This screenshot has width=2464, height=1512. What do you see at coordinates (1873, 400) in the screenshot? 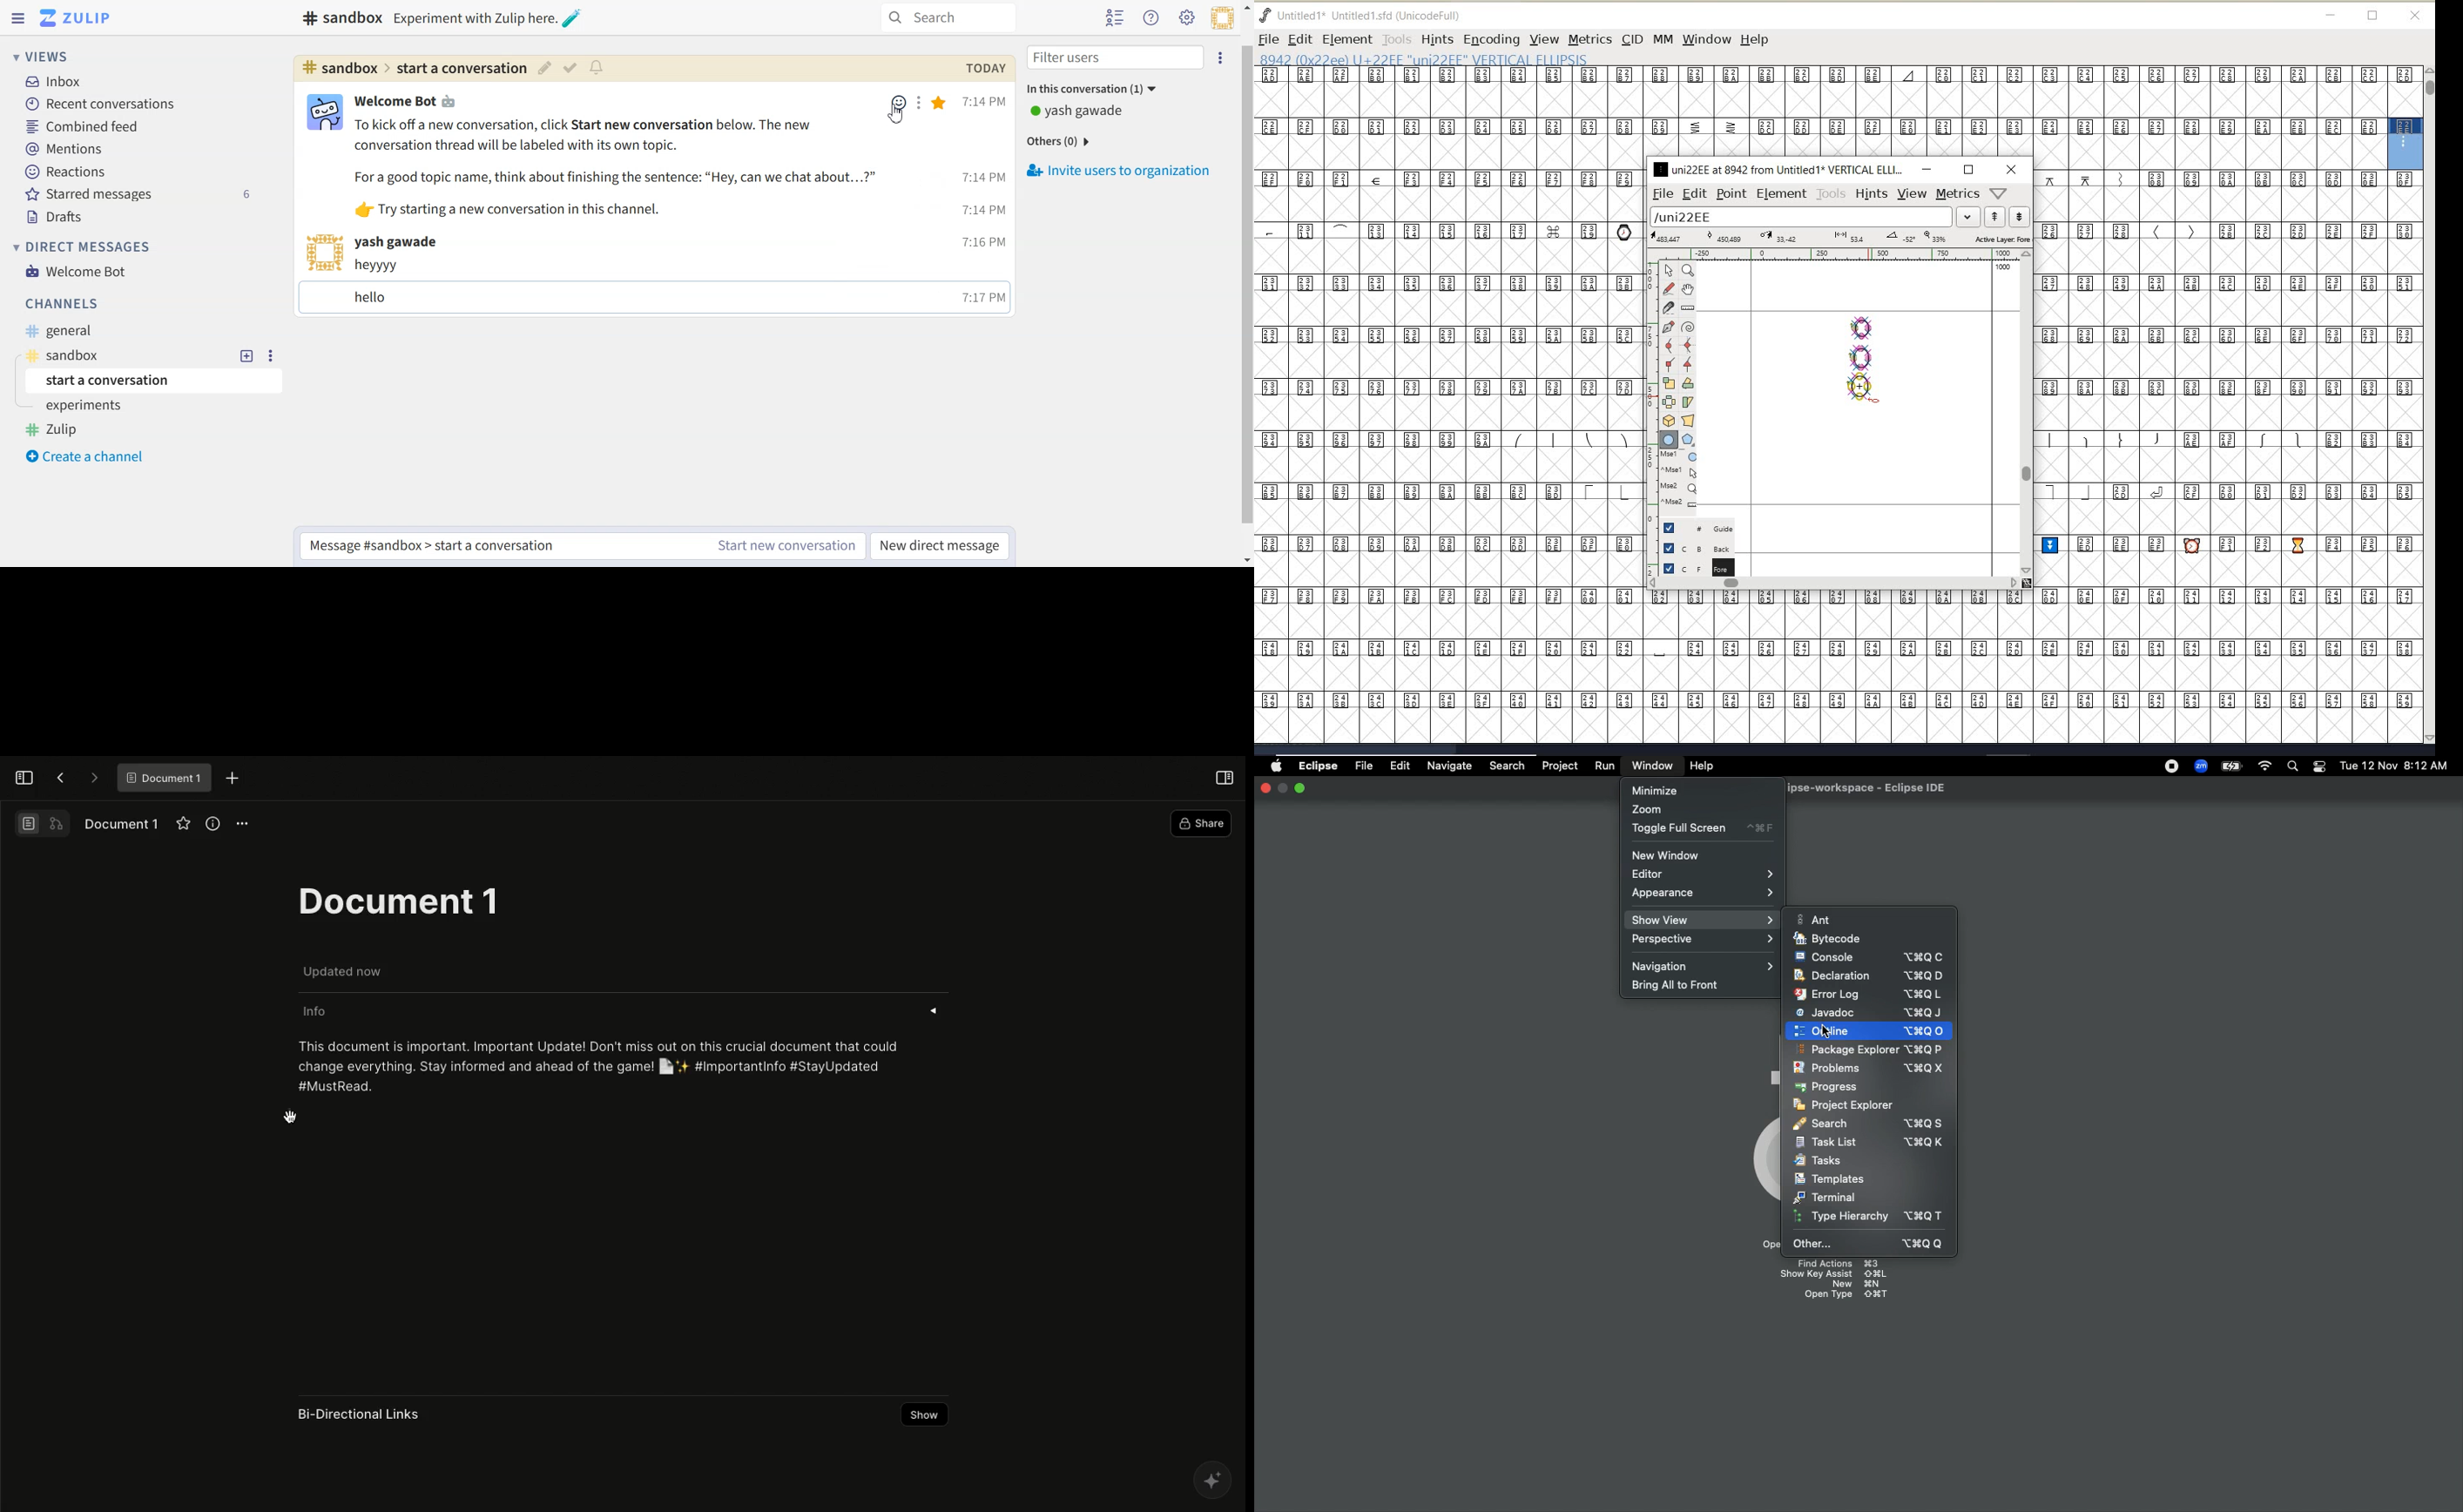
I see `ellipse tool` at bounding box center [1873, 400].